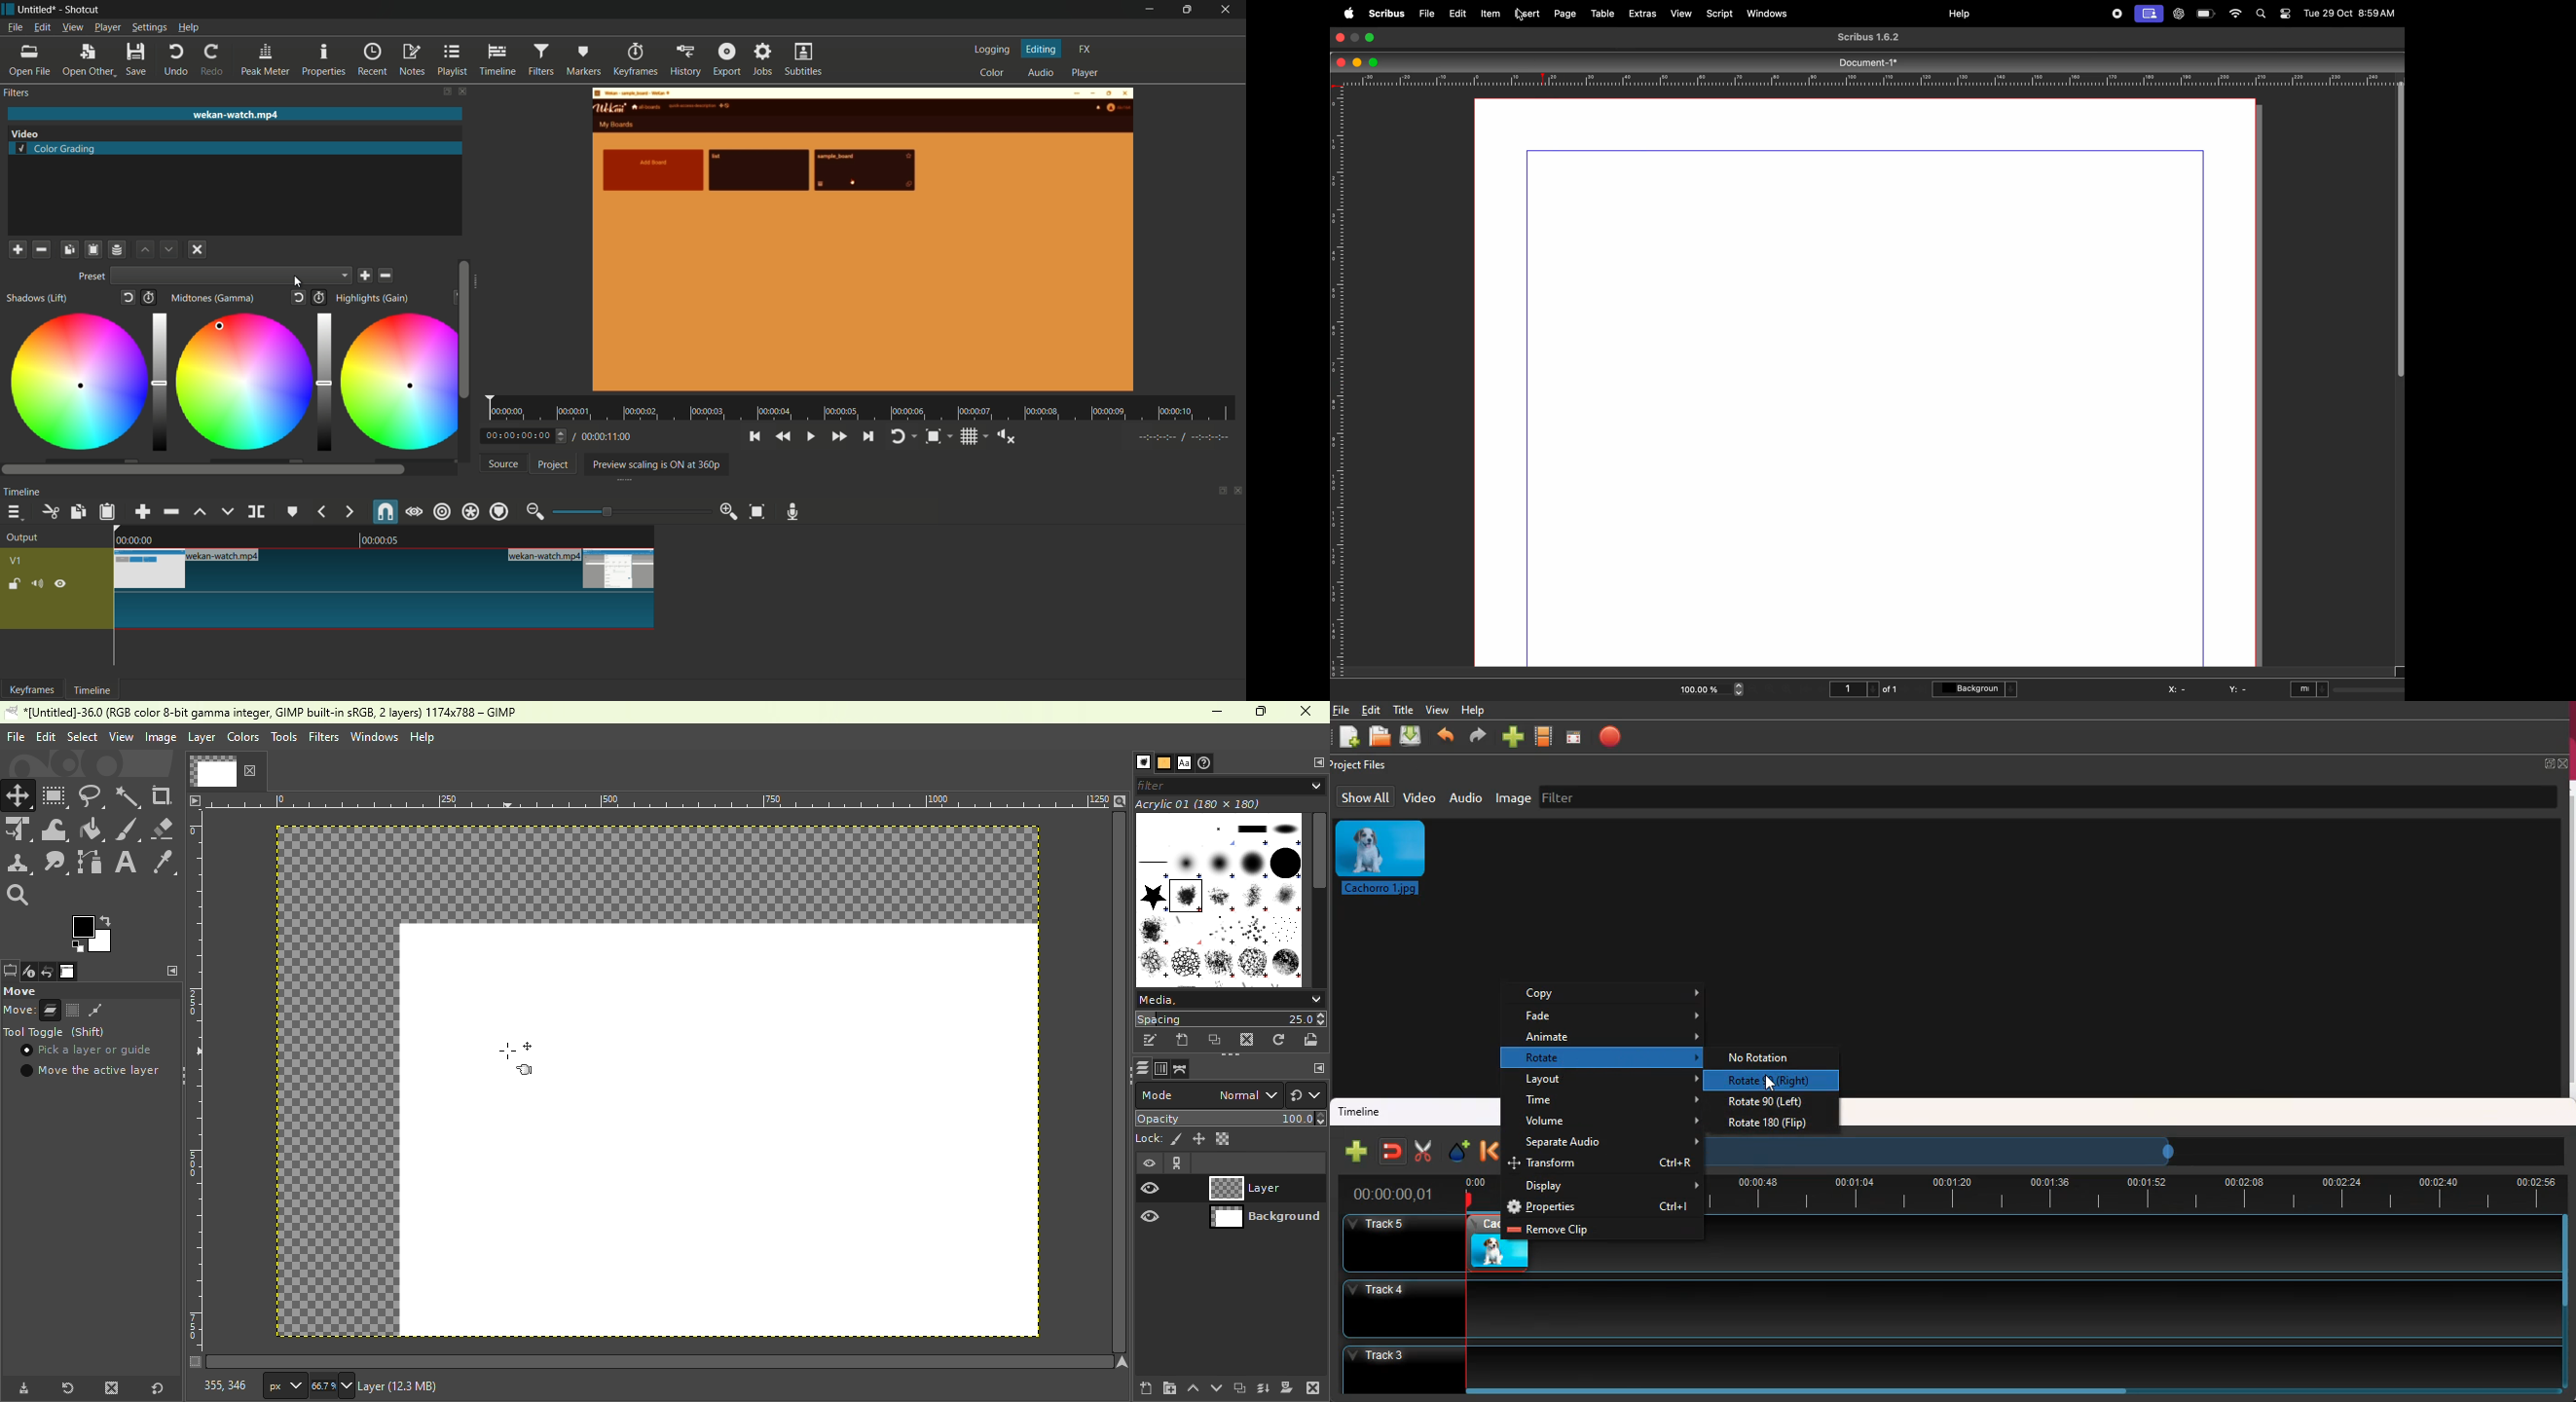  I want to click on document, so click(1848, 381).